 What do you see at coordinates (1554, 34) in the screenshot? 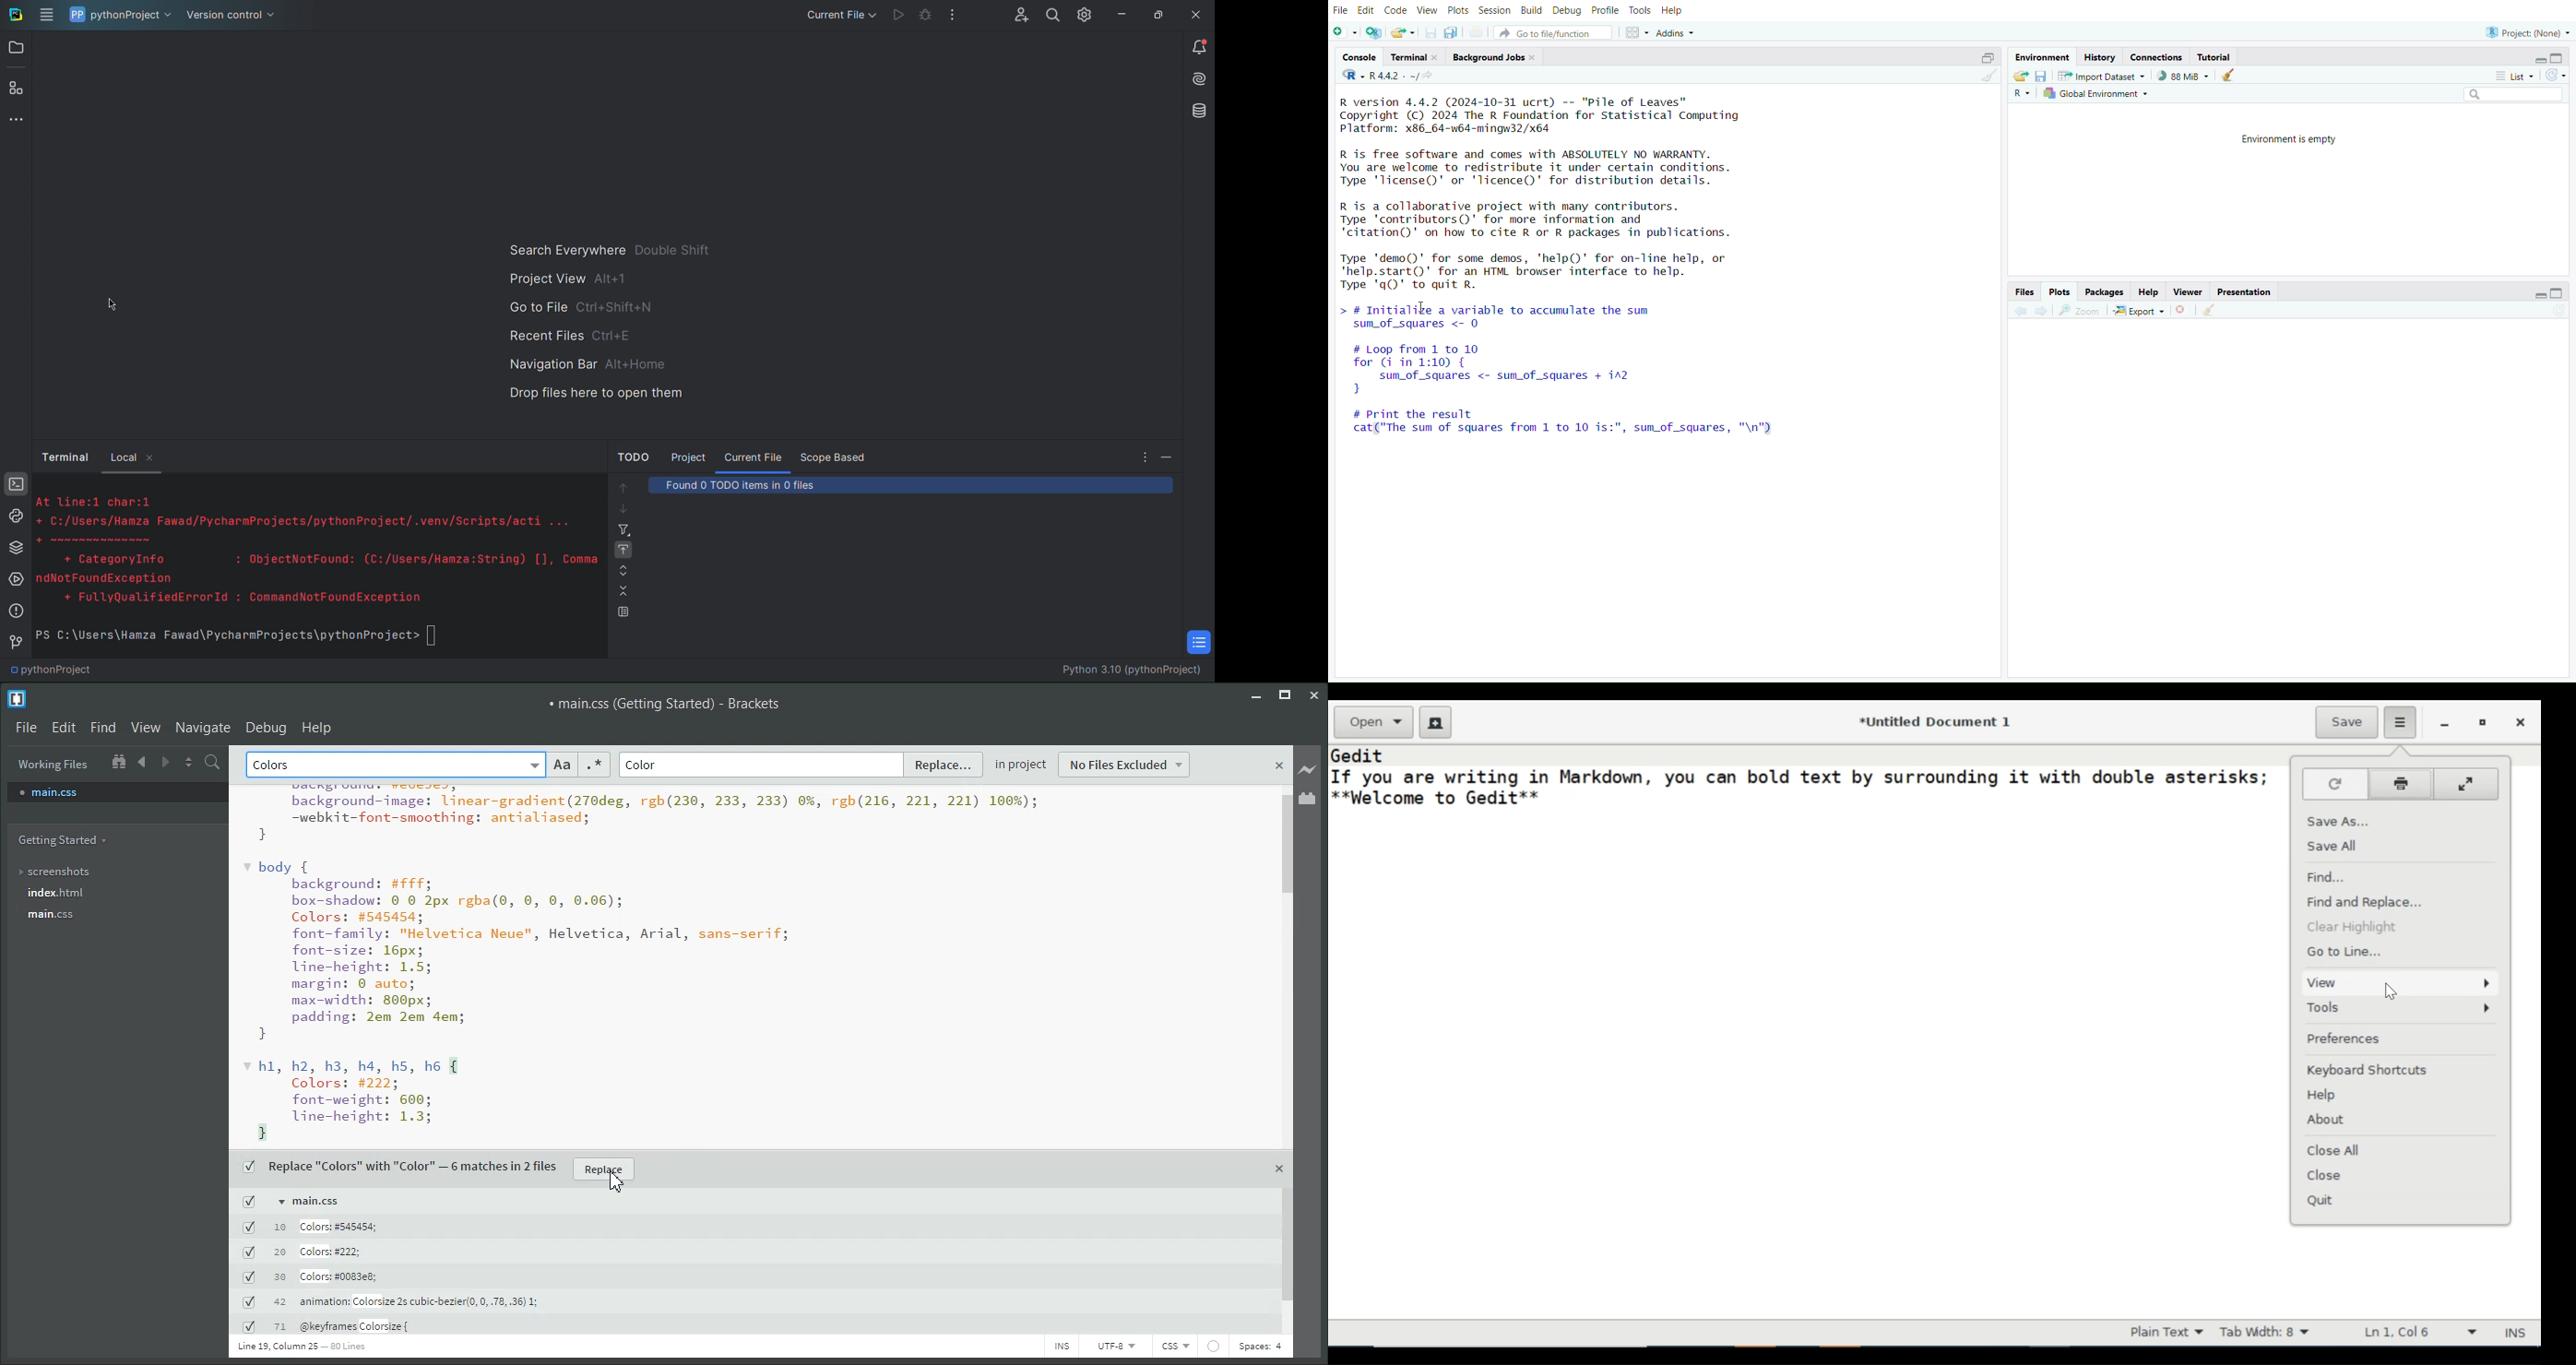
I see `go to file/function` at bounding box center [1554, 34].